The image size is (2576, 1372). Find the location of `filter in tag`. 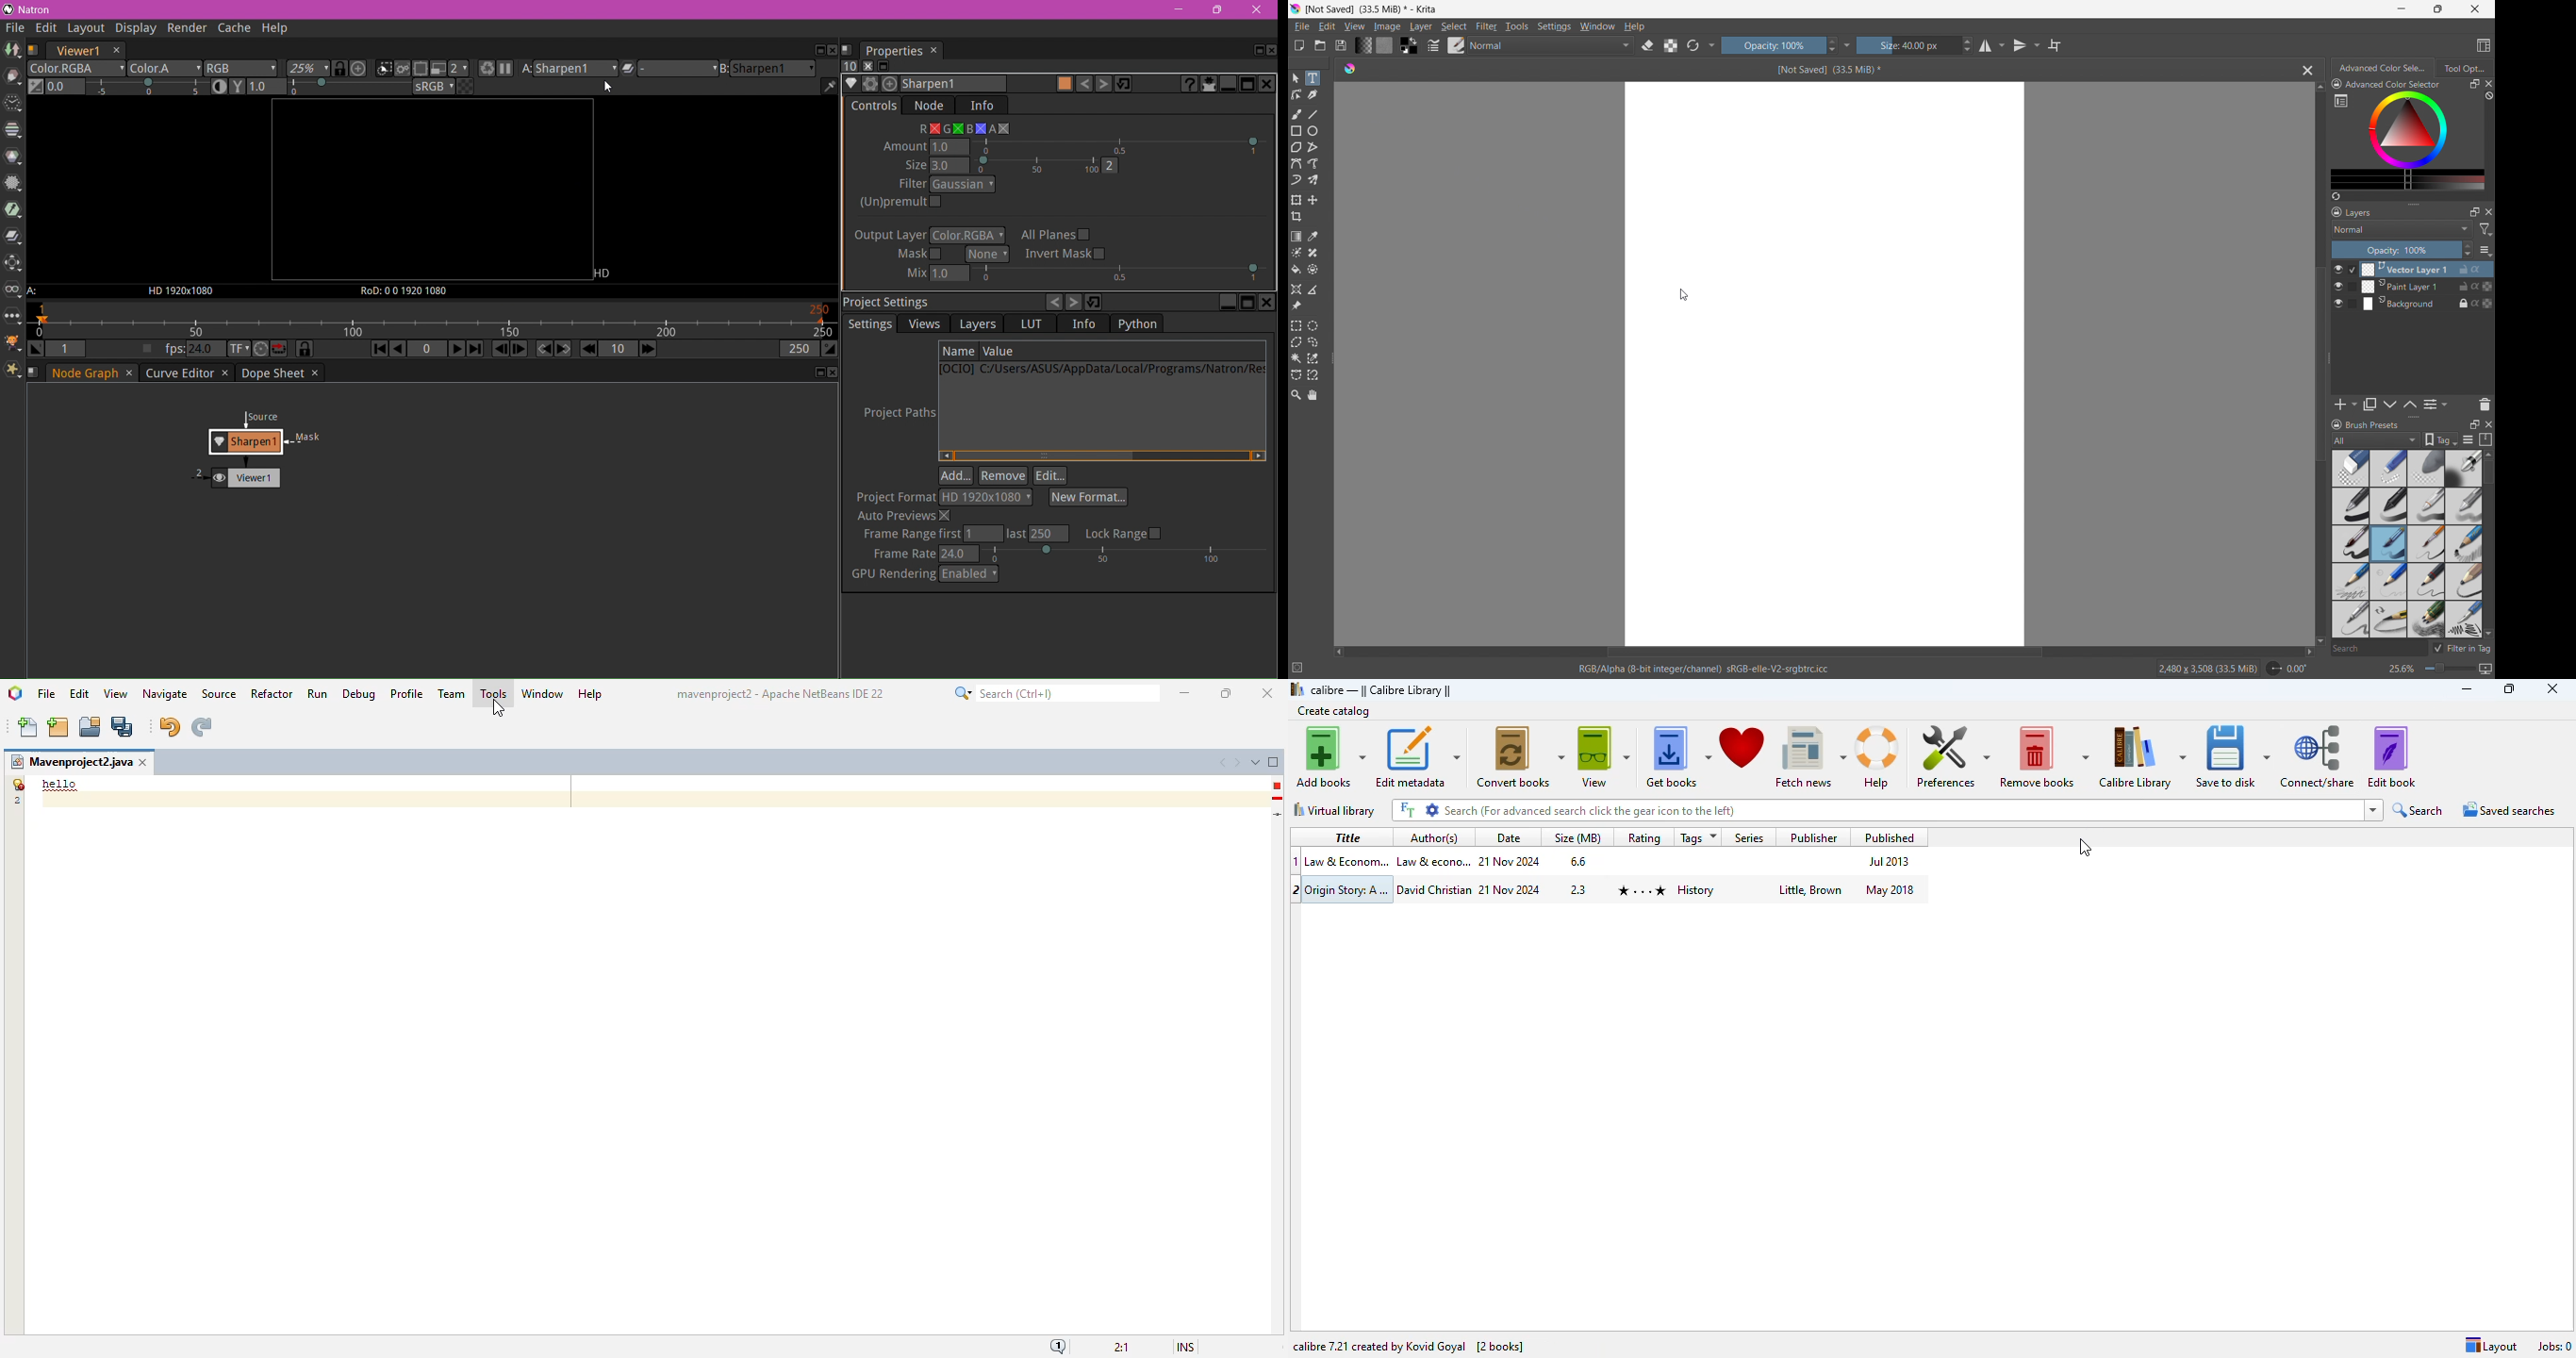

filter in tag is located at coordinates (2462, 646).